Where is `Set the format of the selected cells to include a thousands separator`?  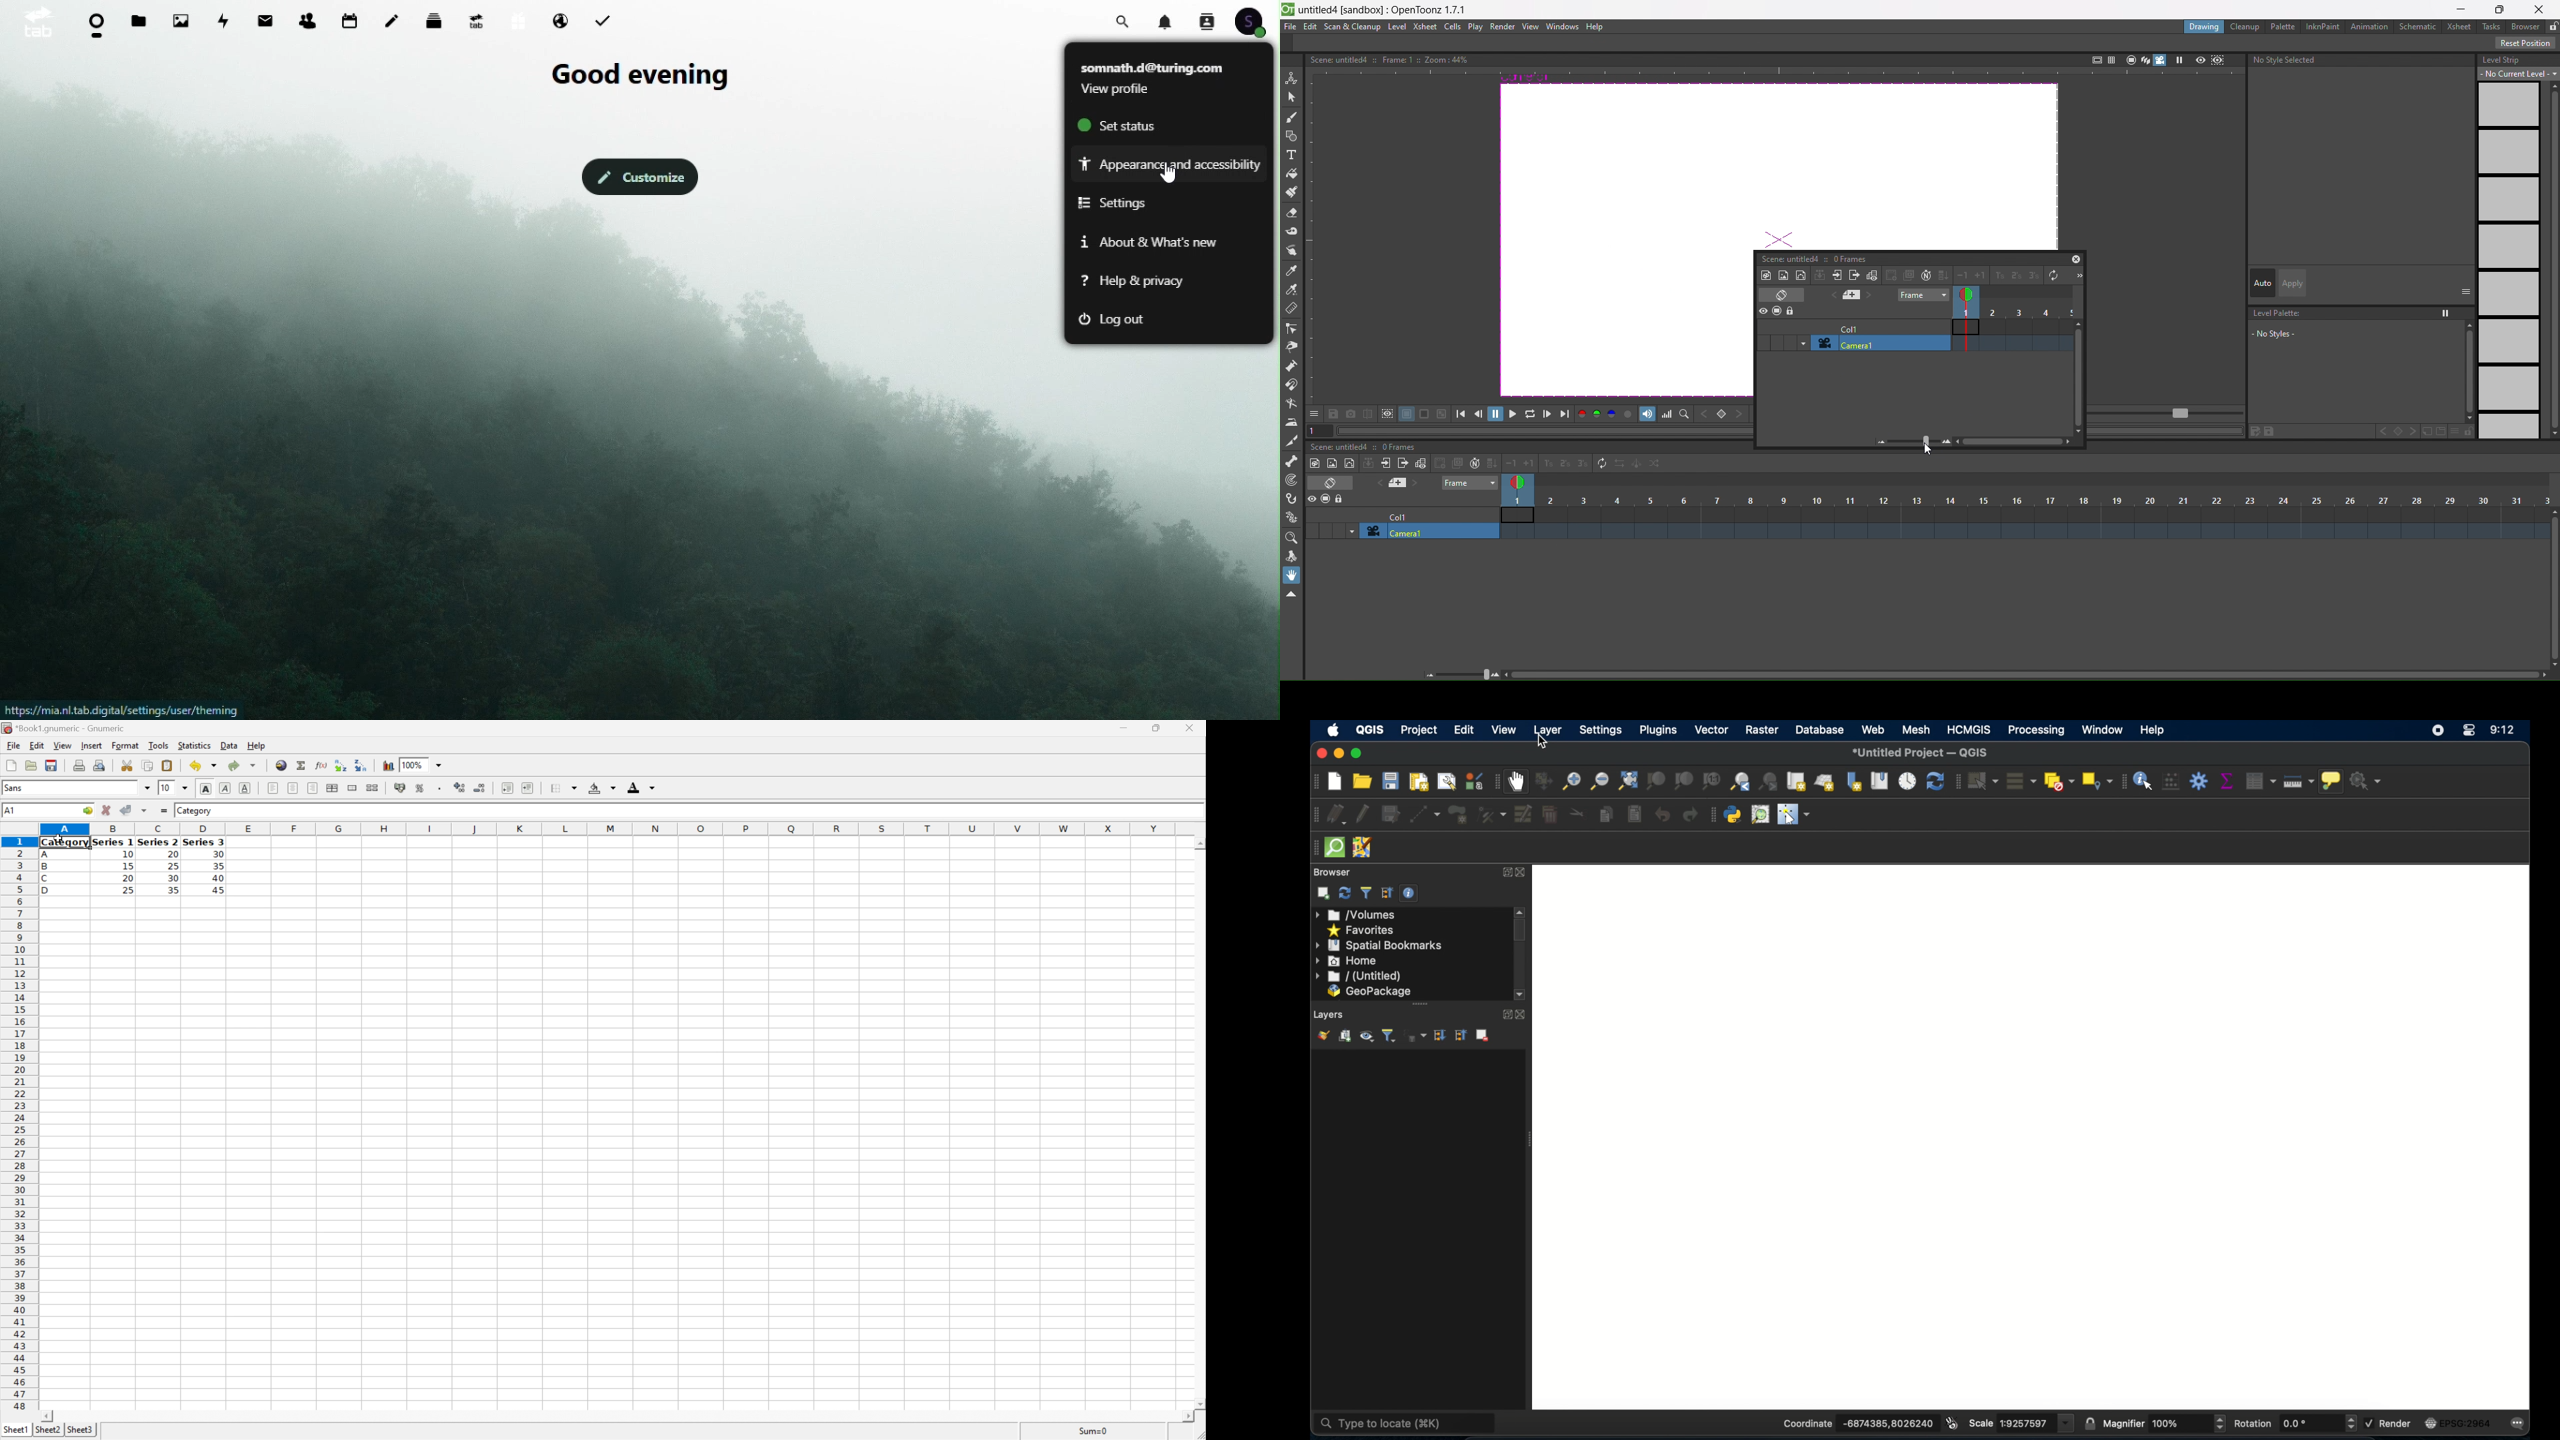 Set the format of the selected cells to include a thousands separator is located at coordinates (441, 789).